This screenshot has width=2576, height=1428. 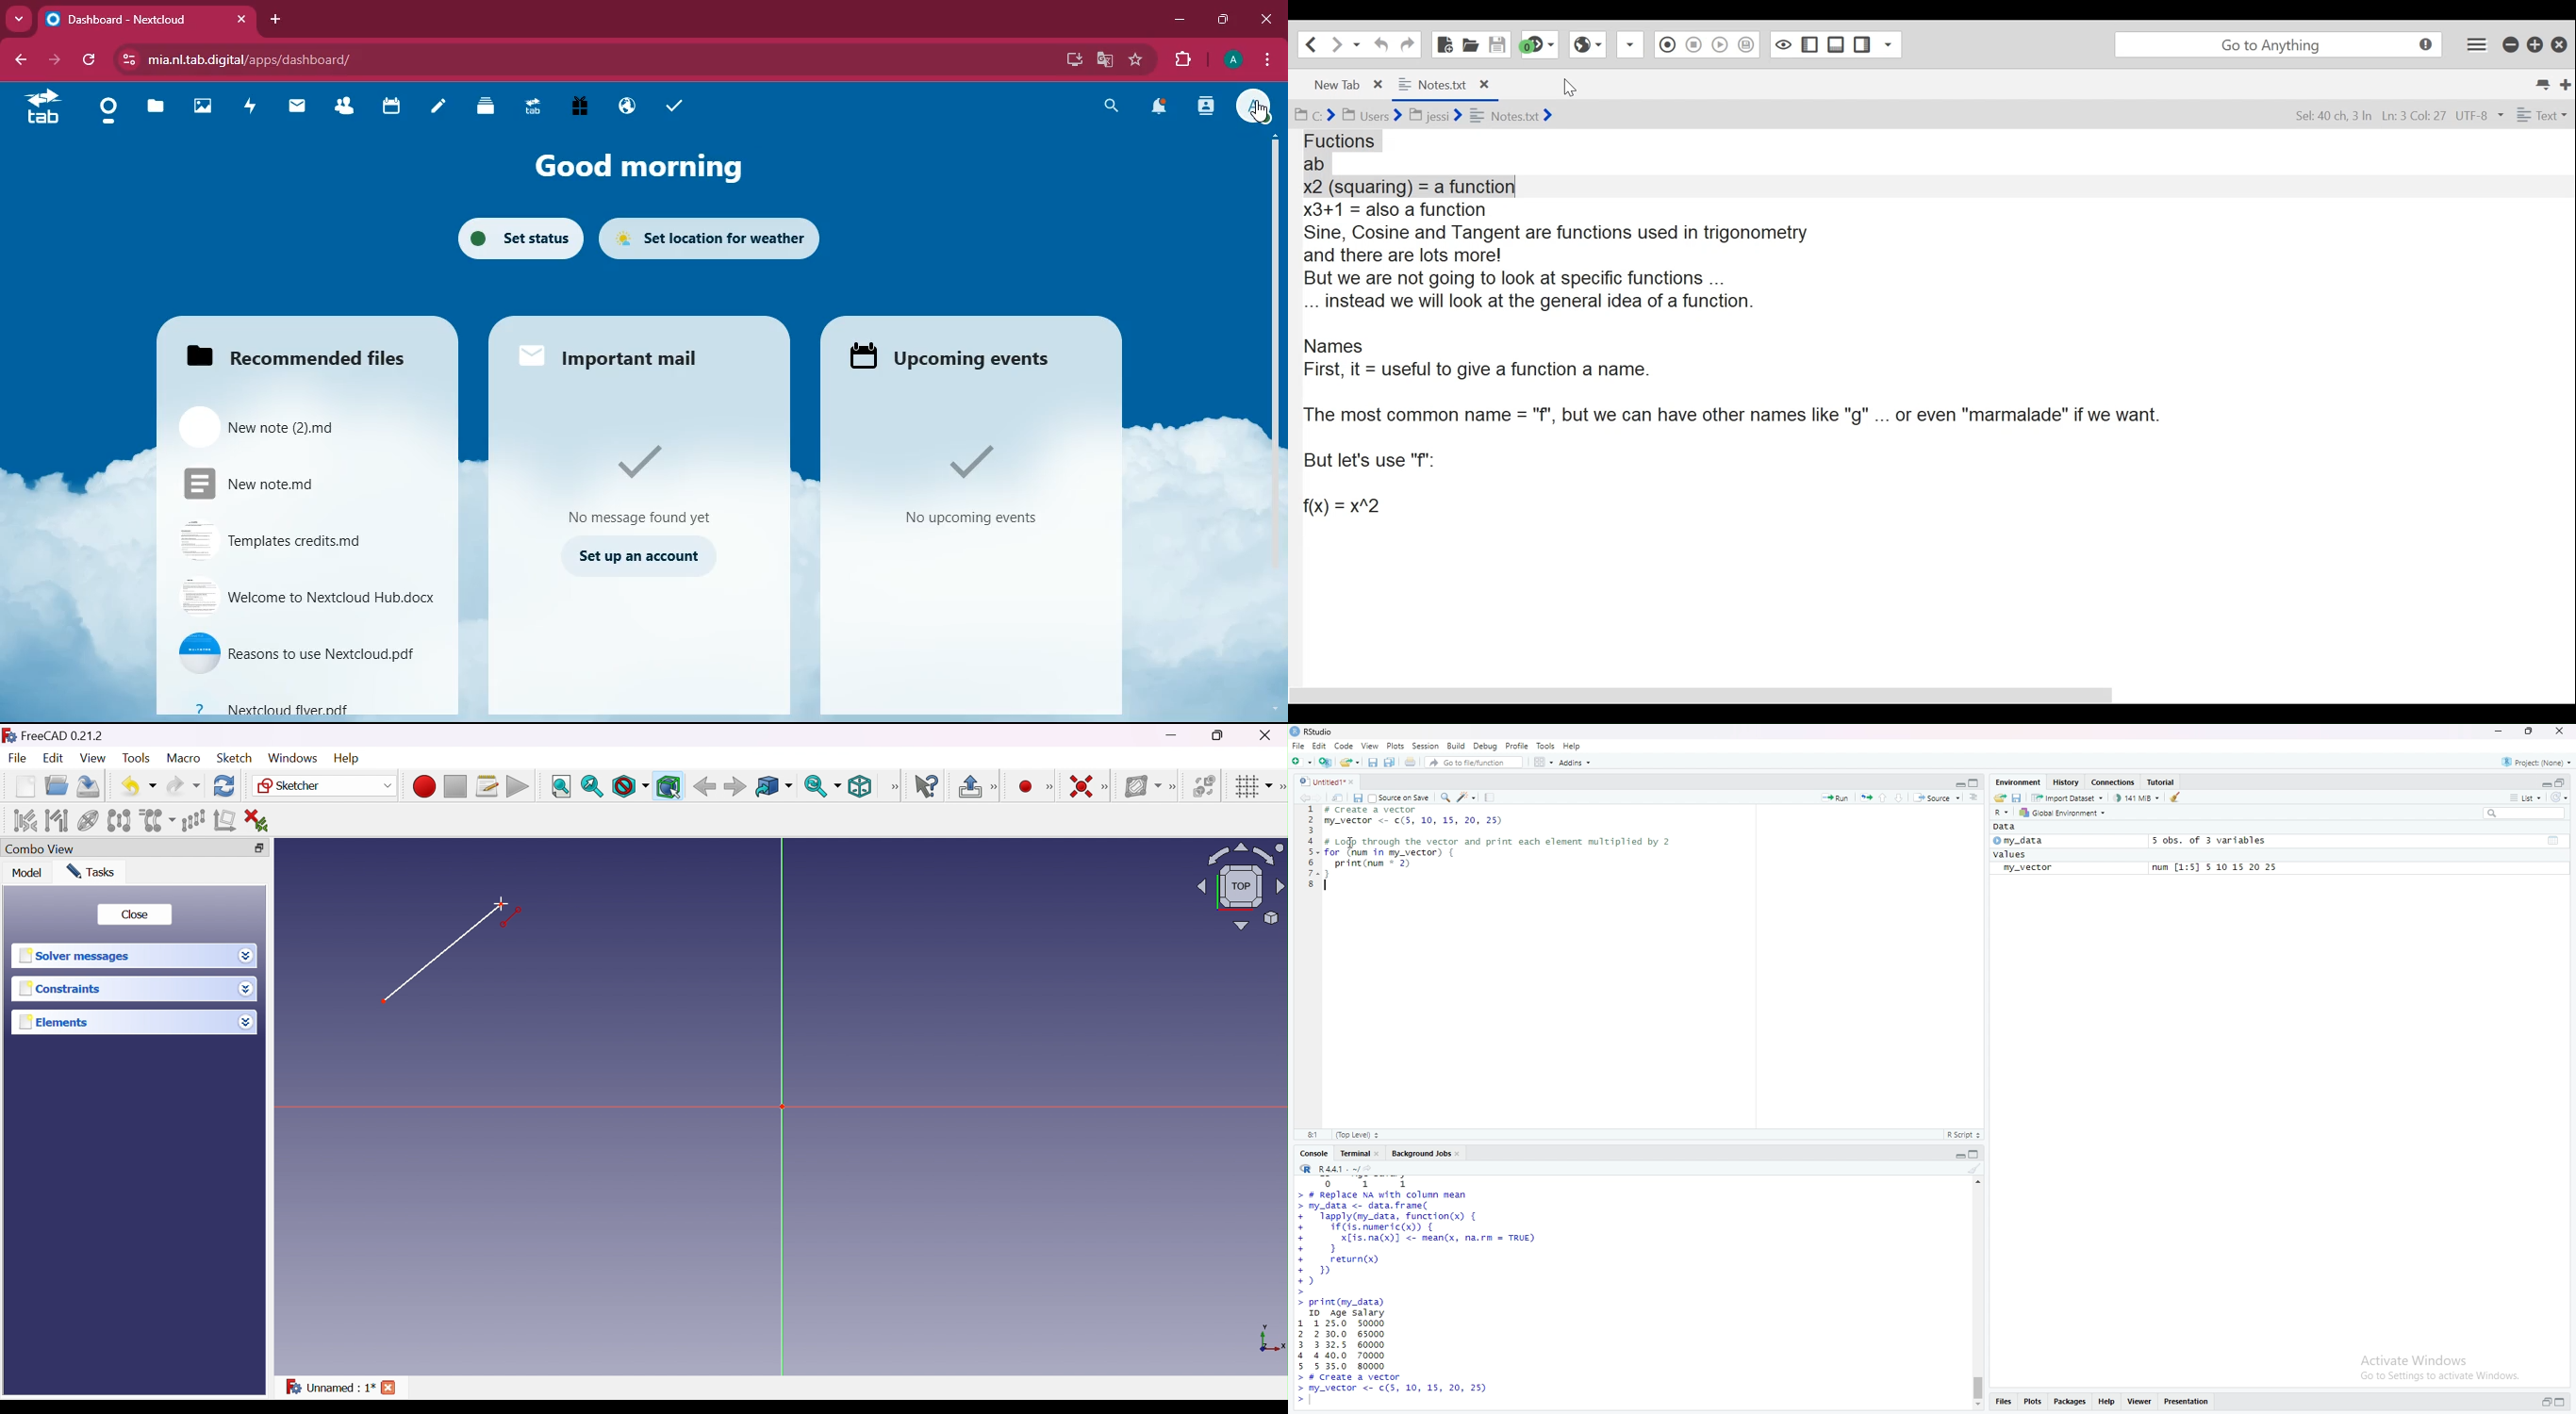 I want to click on expand, so click(x=1958, y=784).